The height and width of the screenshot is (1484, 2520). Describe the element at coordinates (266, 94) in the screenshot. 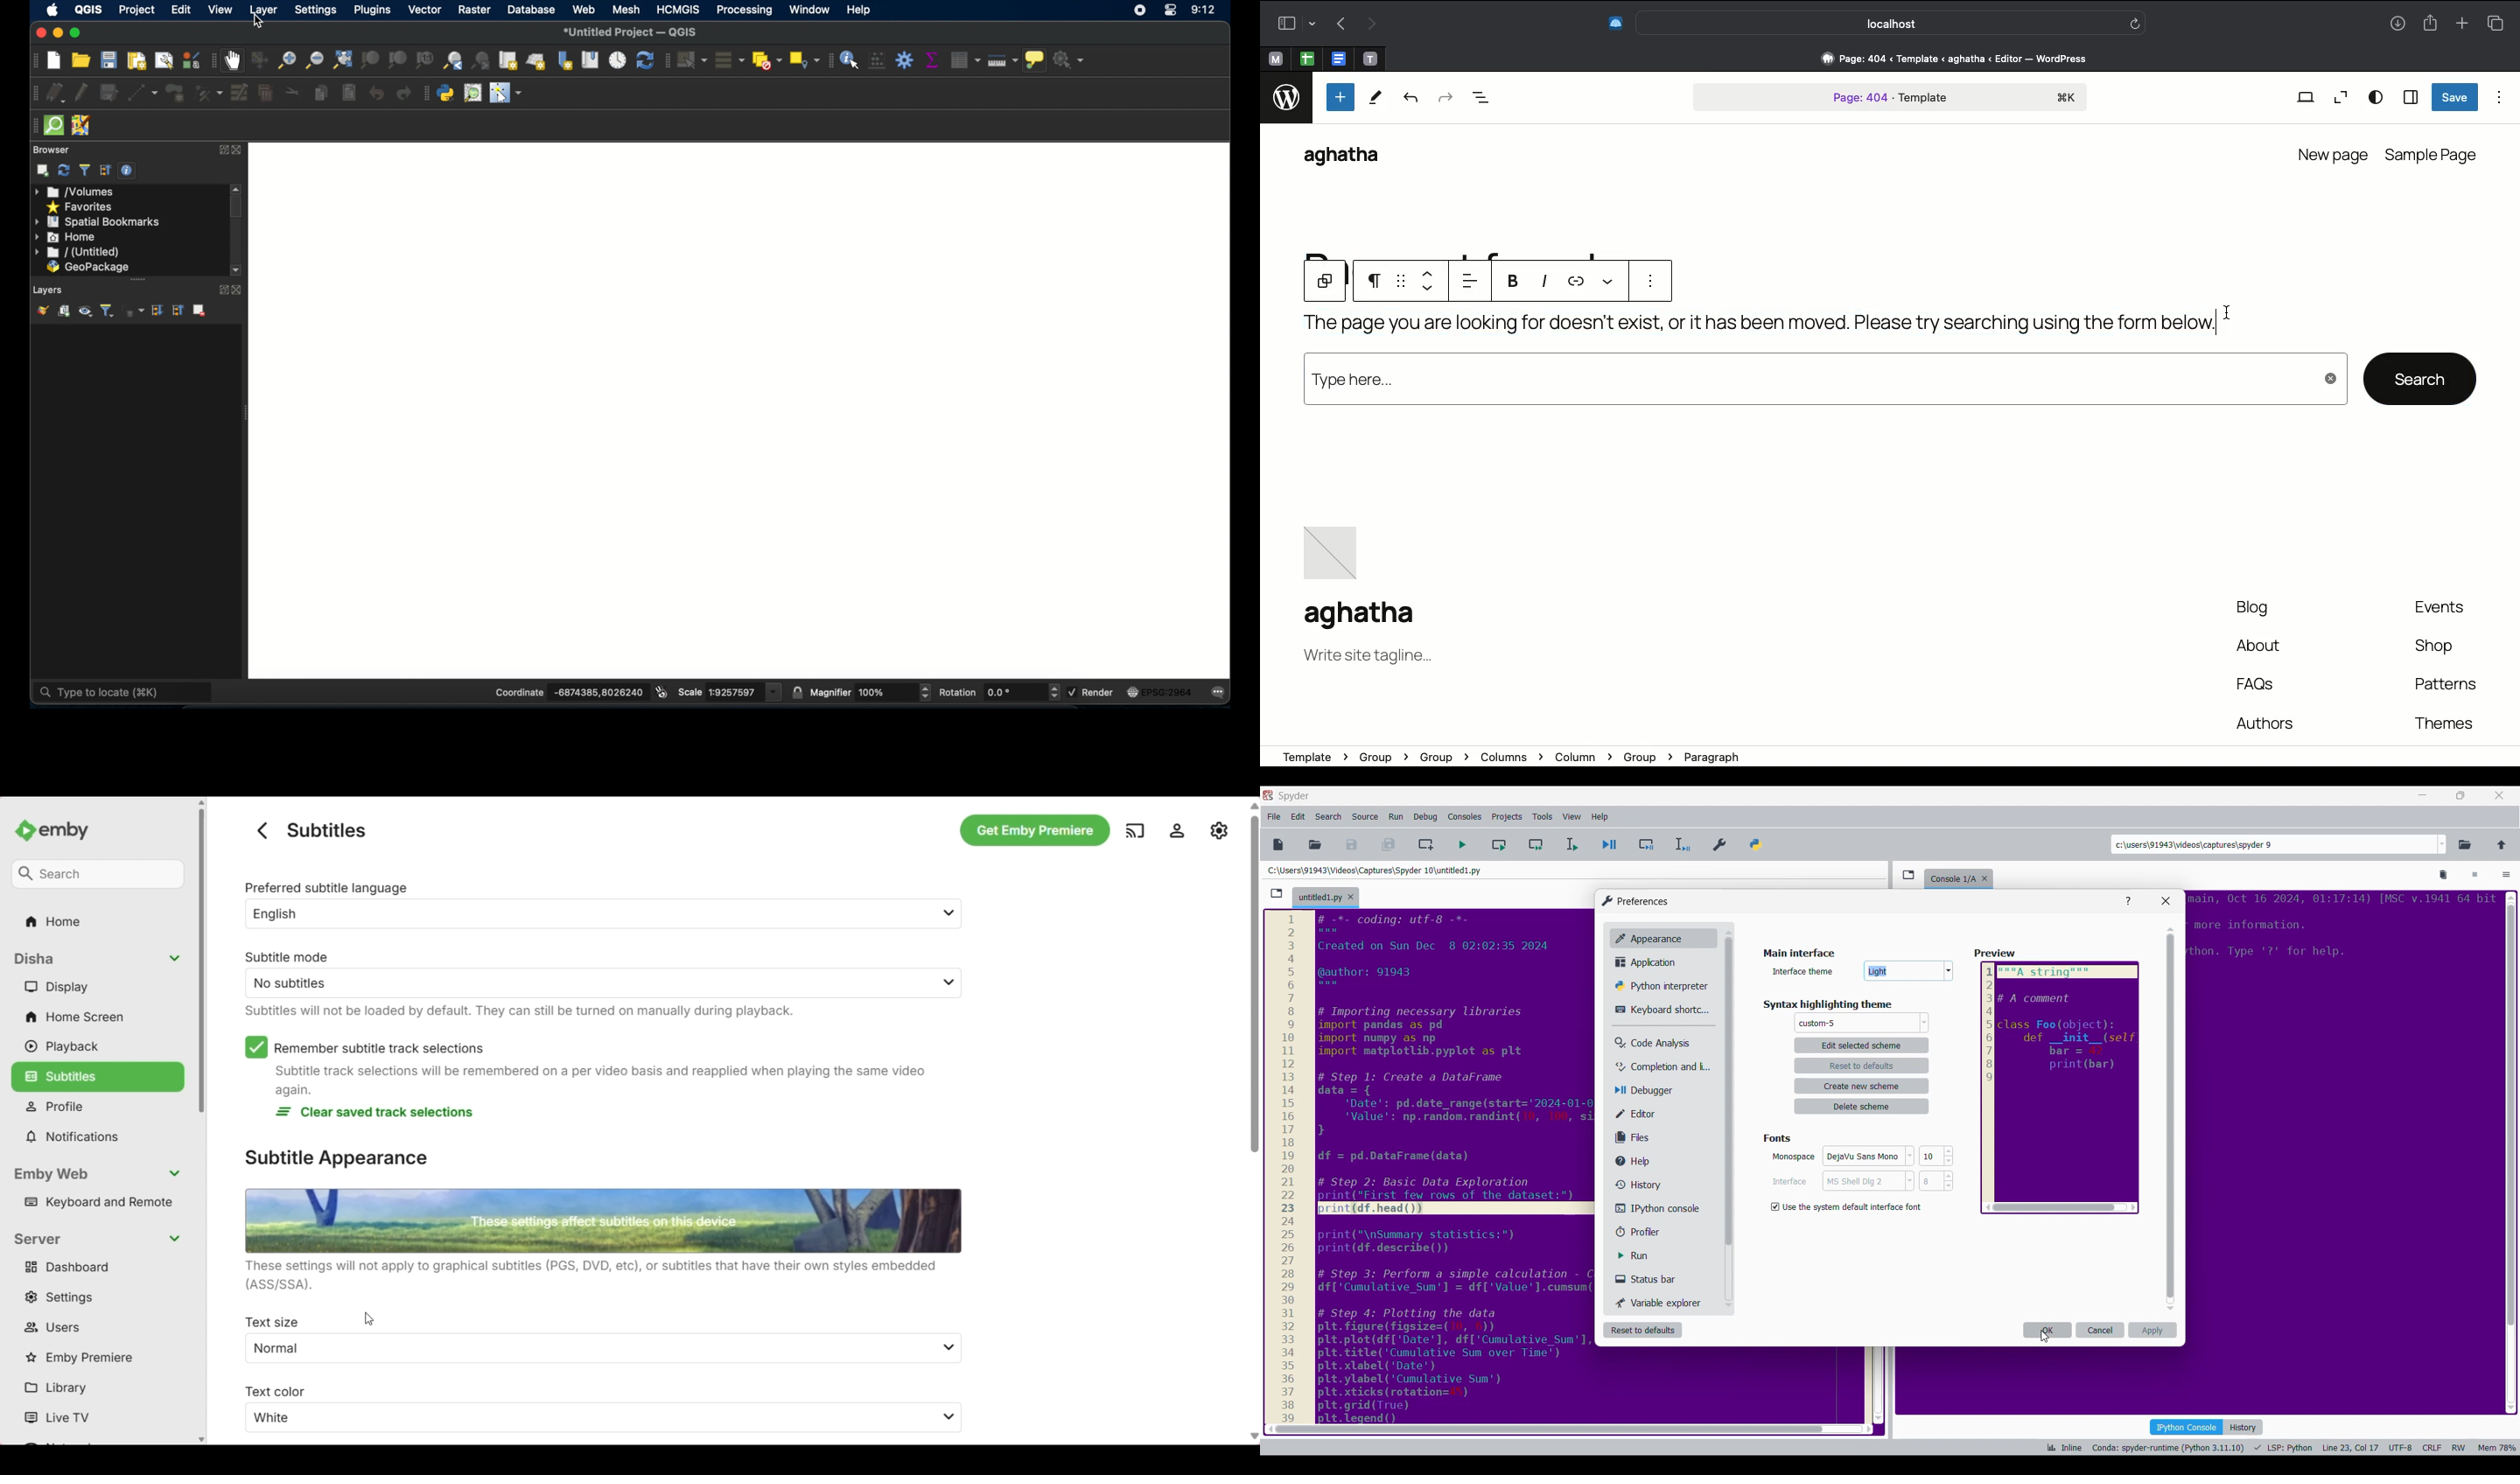

I see `delete selected` at that location.